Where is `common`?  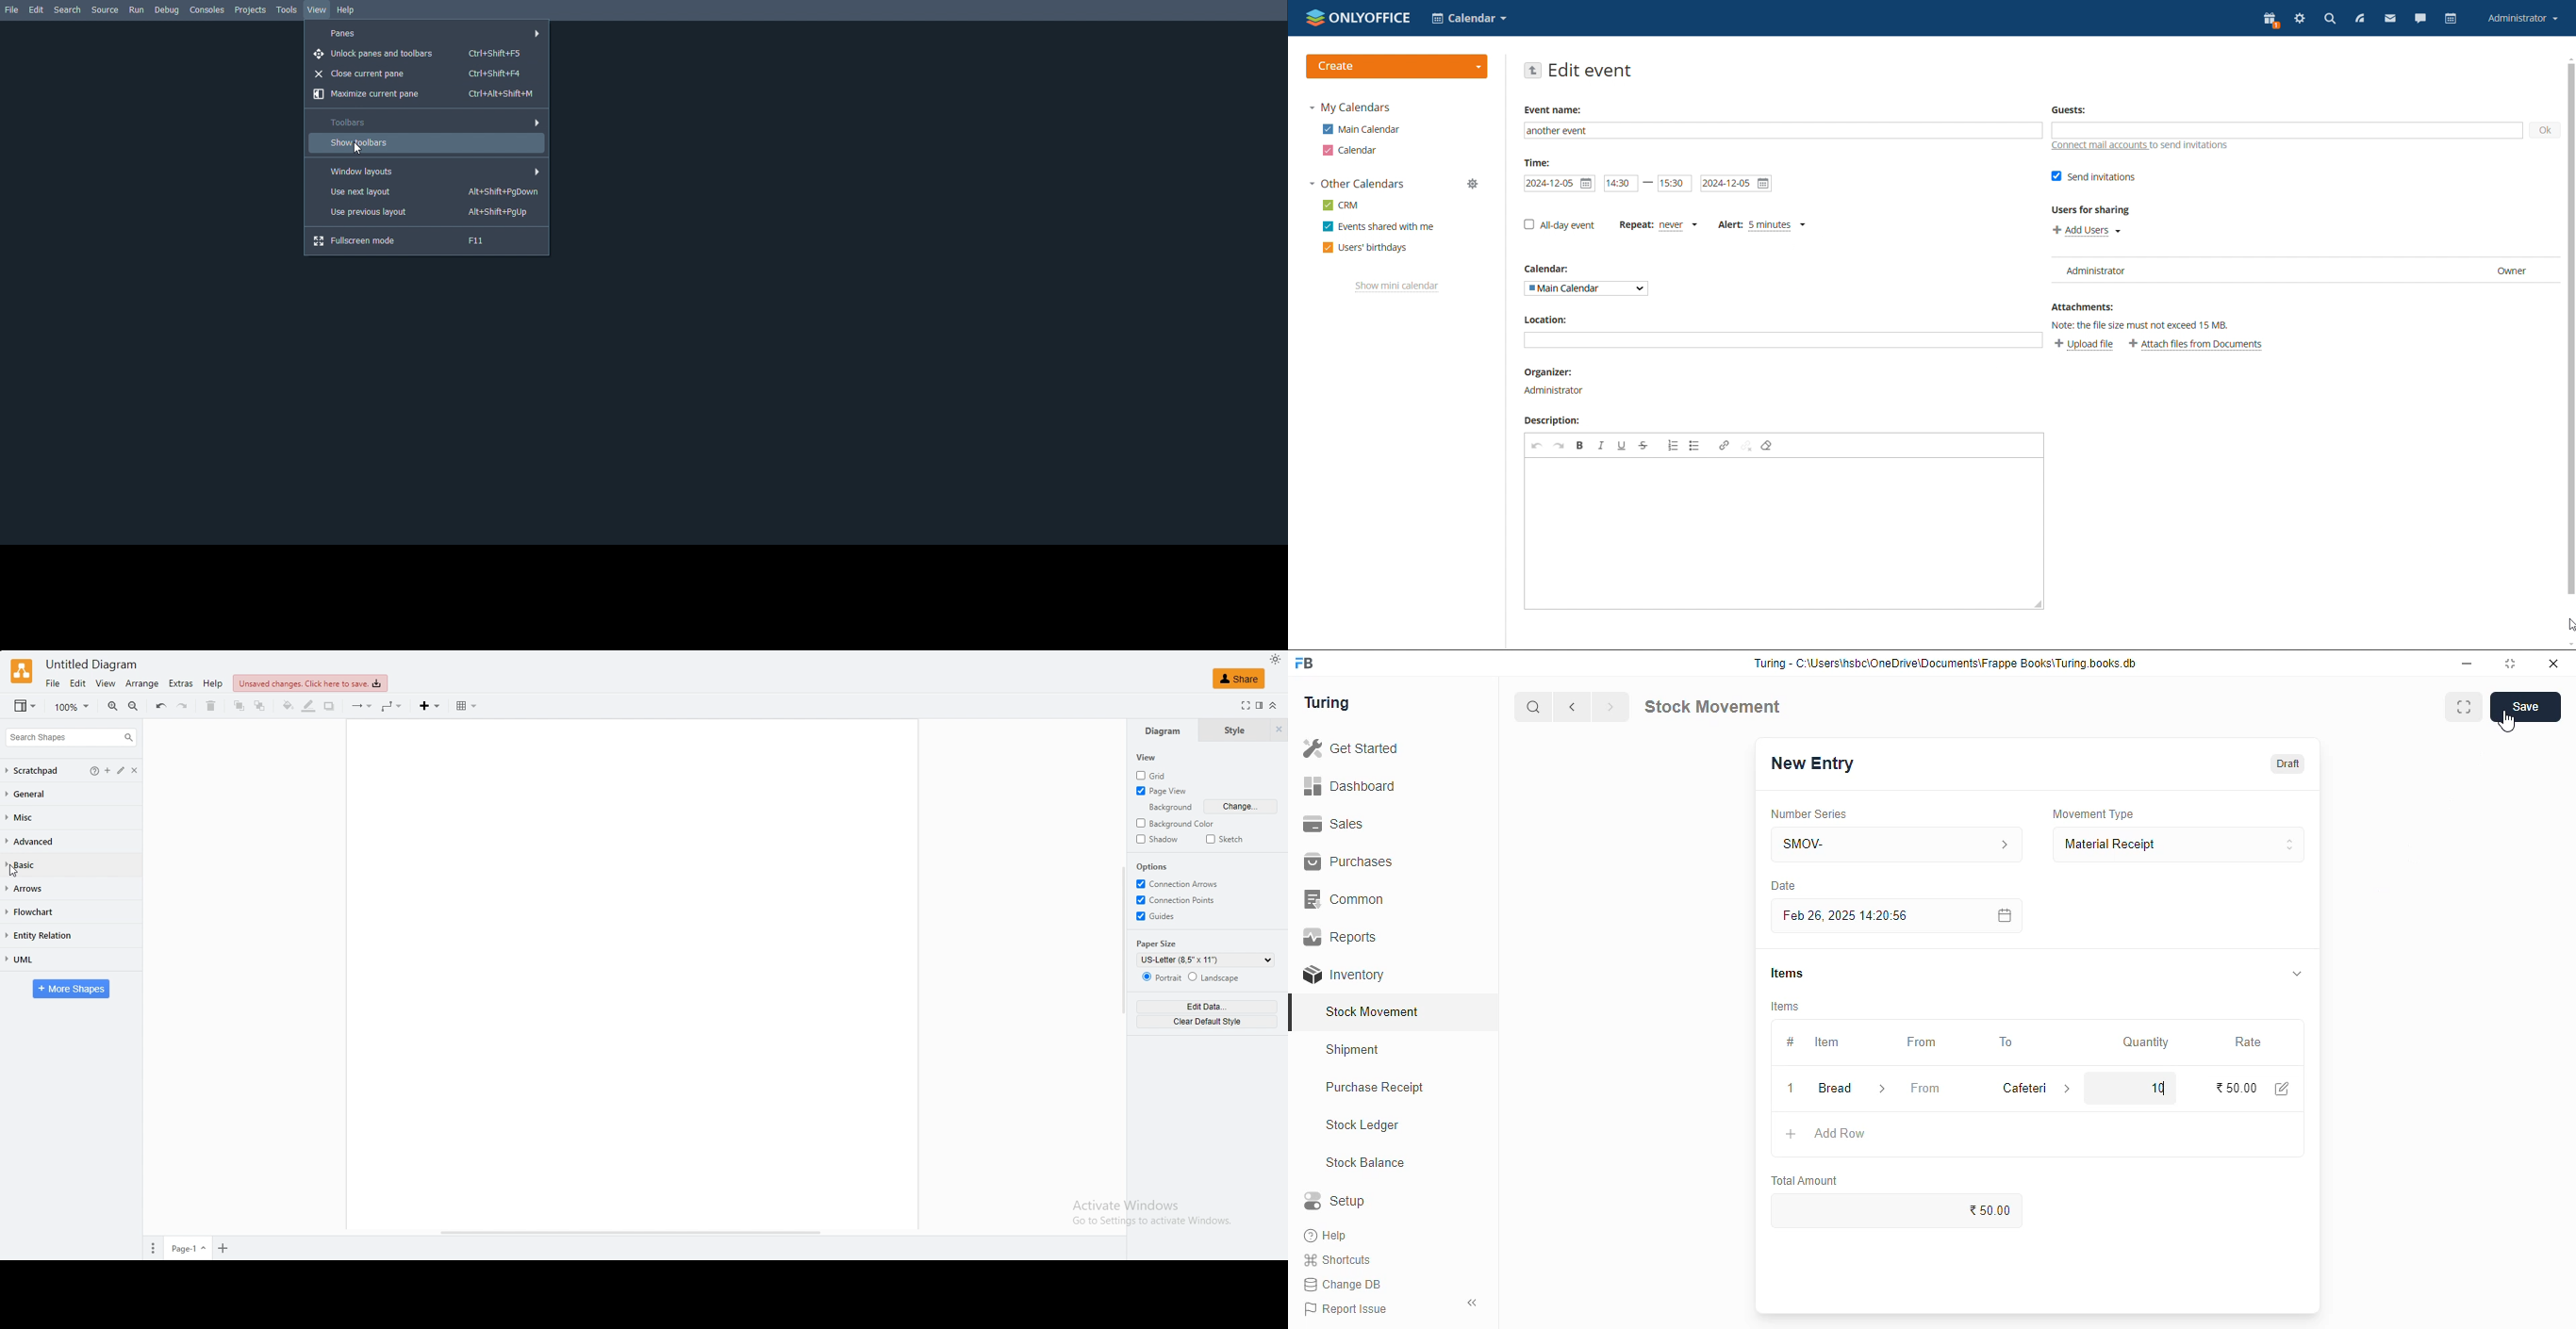
common is located at coordinates (1346, 899).